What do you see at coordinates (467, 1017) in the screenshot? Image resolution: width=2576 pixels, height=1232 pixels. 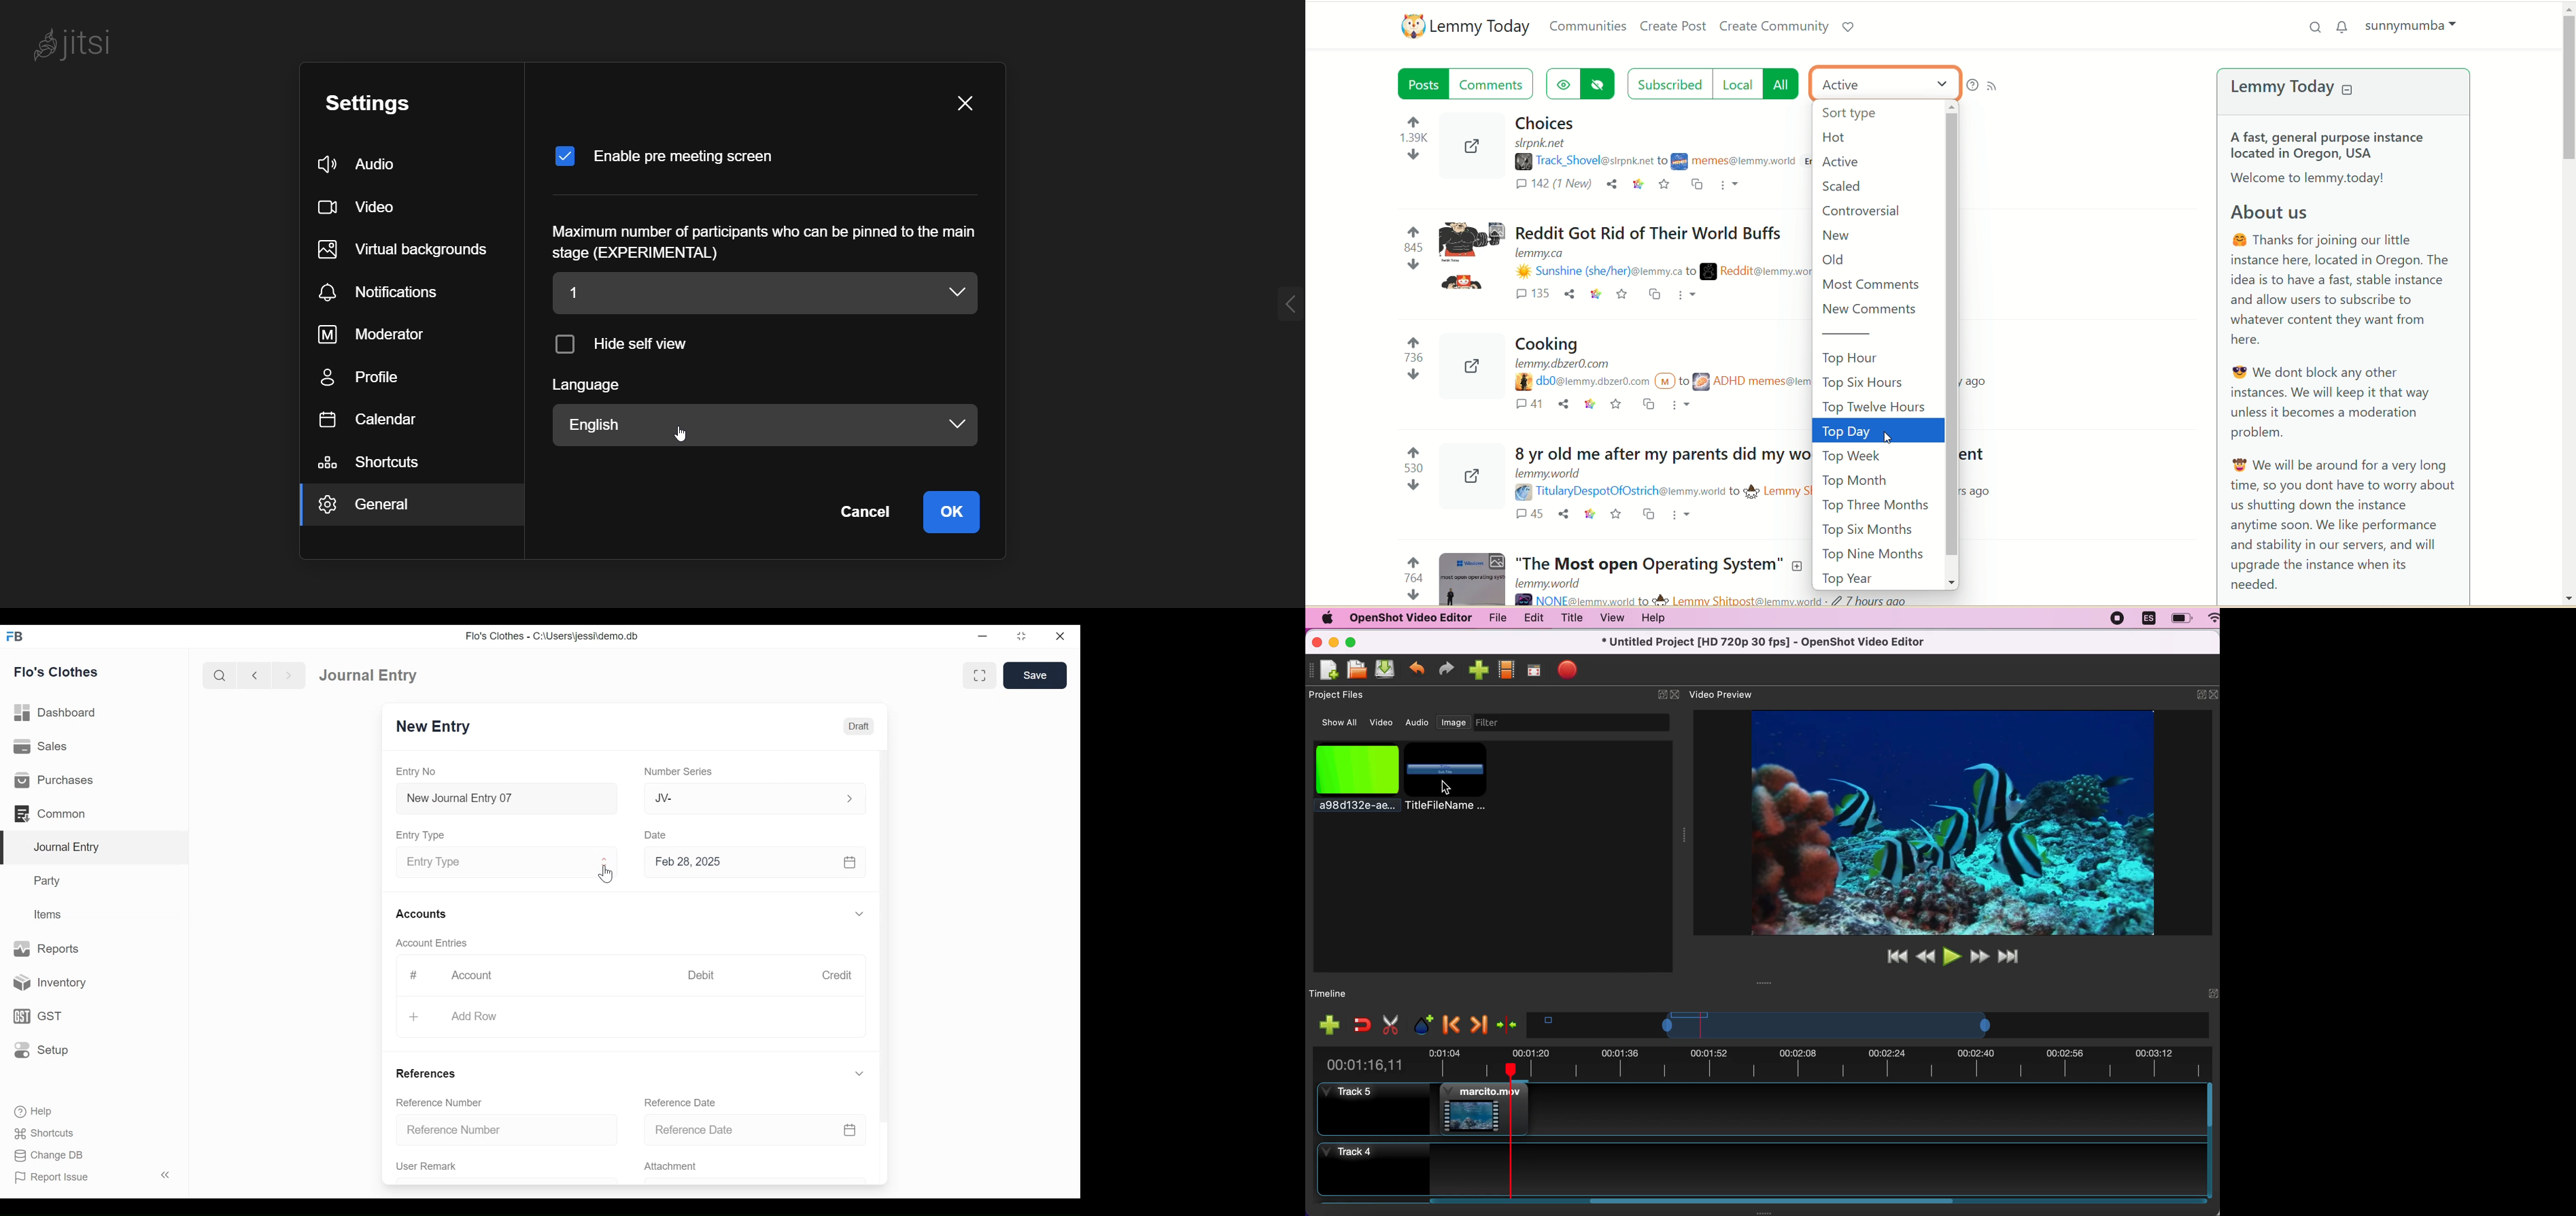 I see `+ Add Row` at bounding box center [467, 1017].